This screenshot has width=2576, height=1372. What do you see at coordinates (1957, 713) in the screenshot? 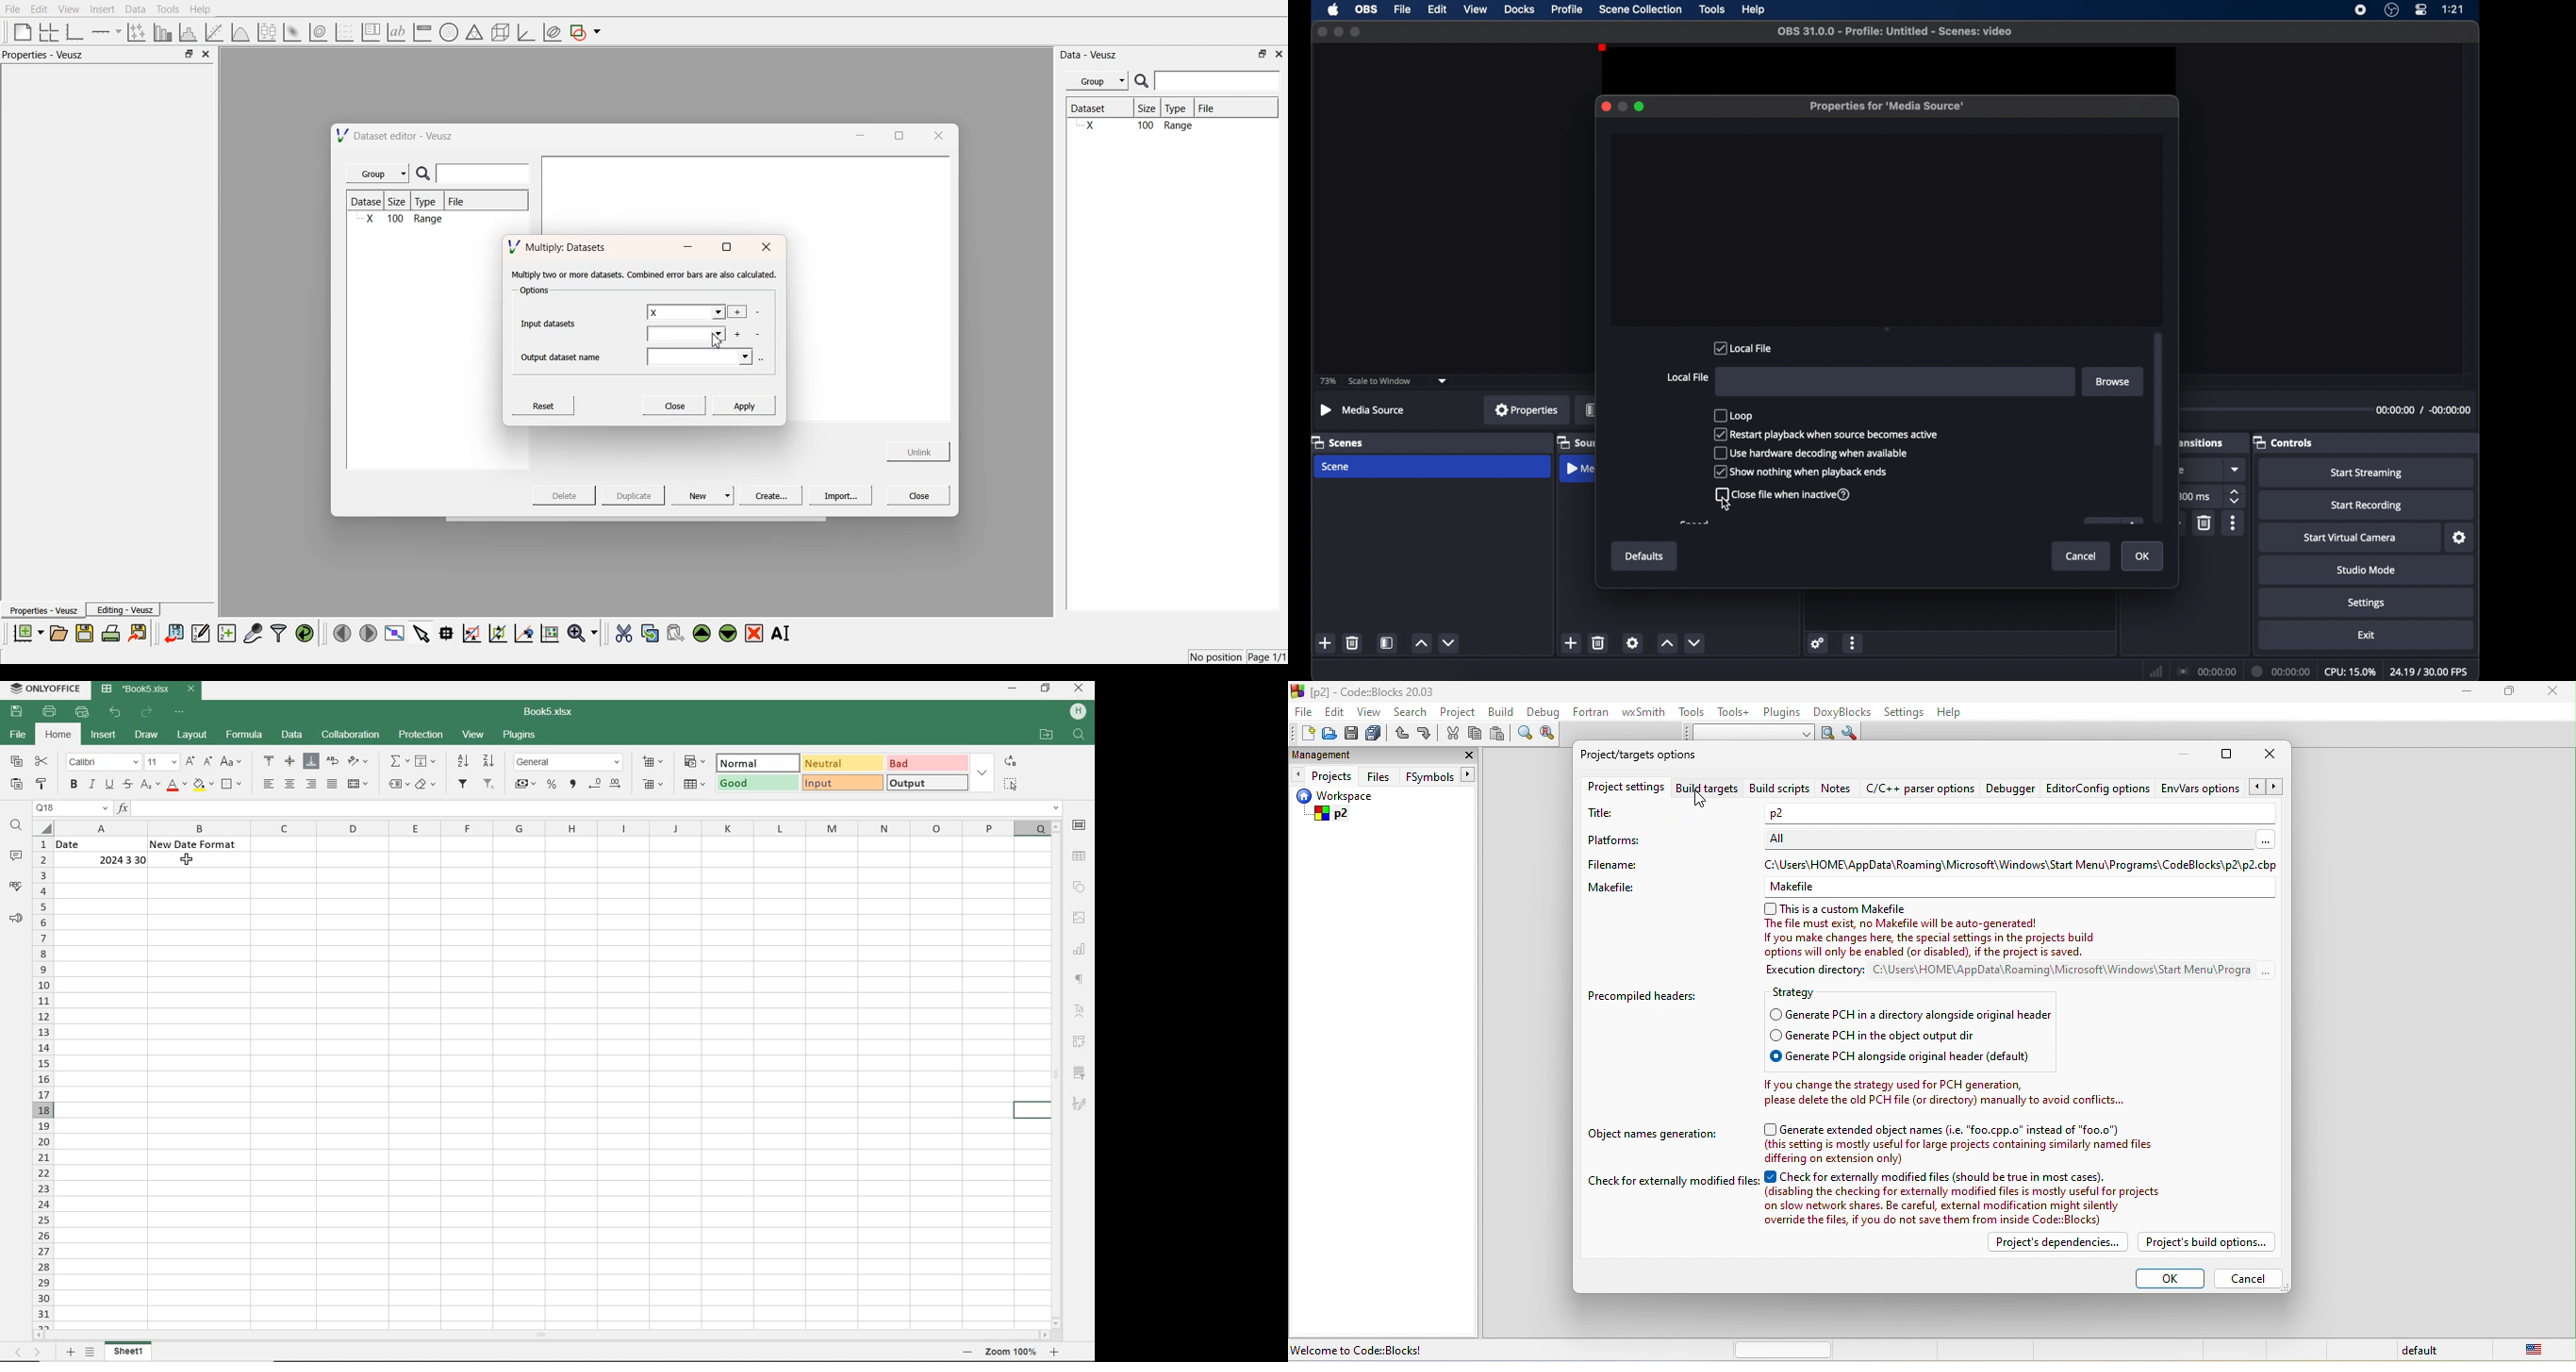
I see `help` at bounding box center [1957, 713].